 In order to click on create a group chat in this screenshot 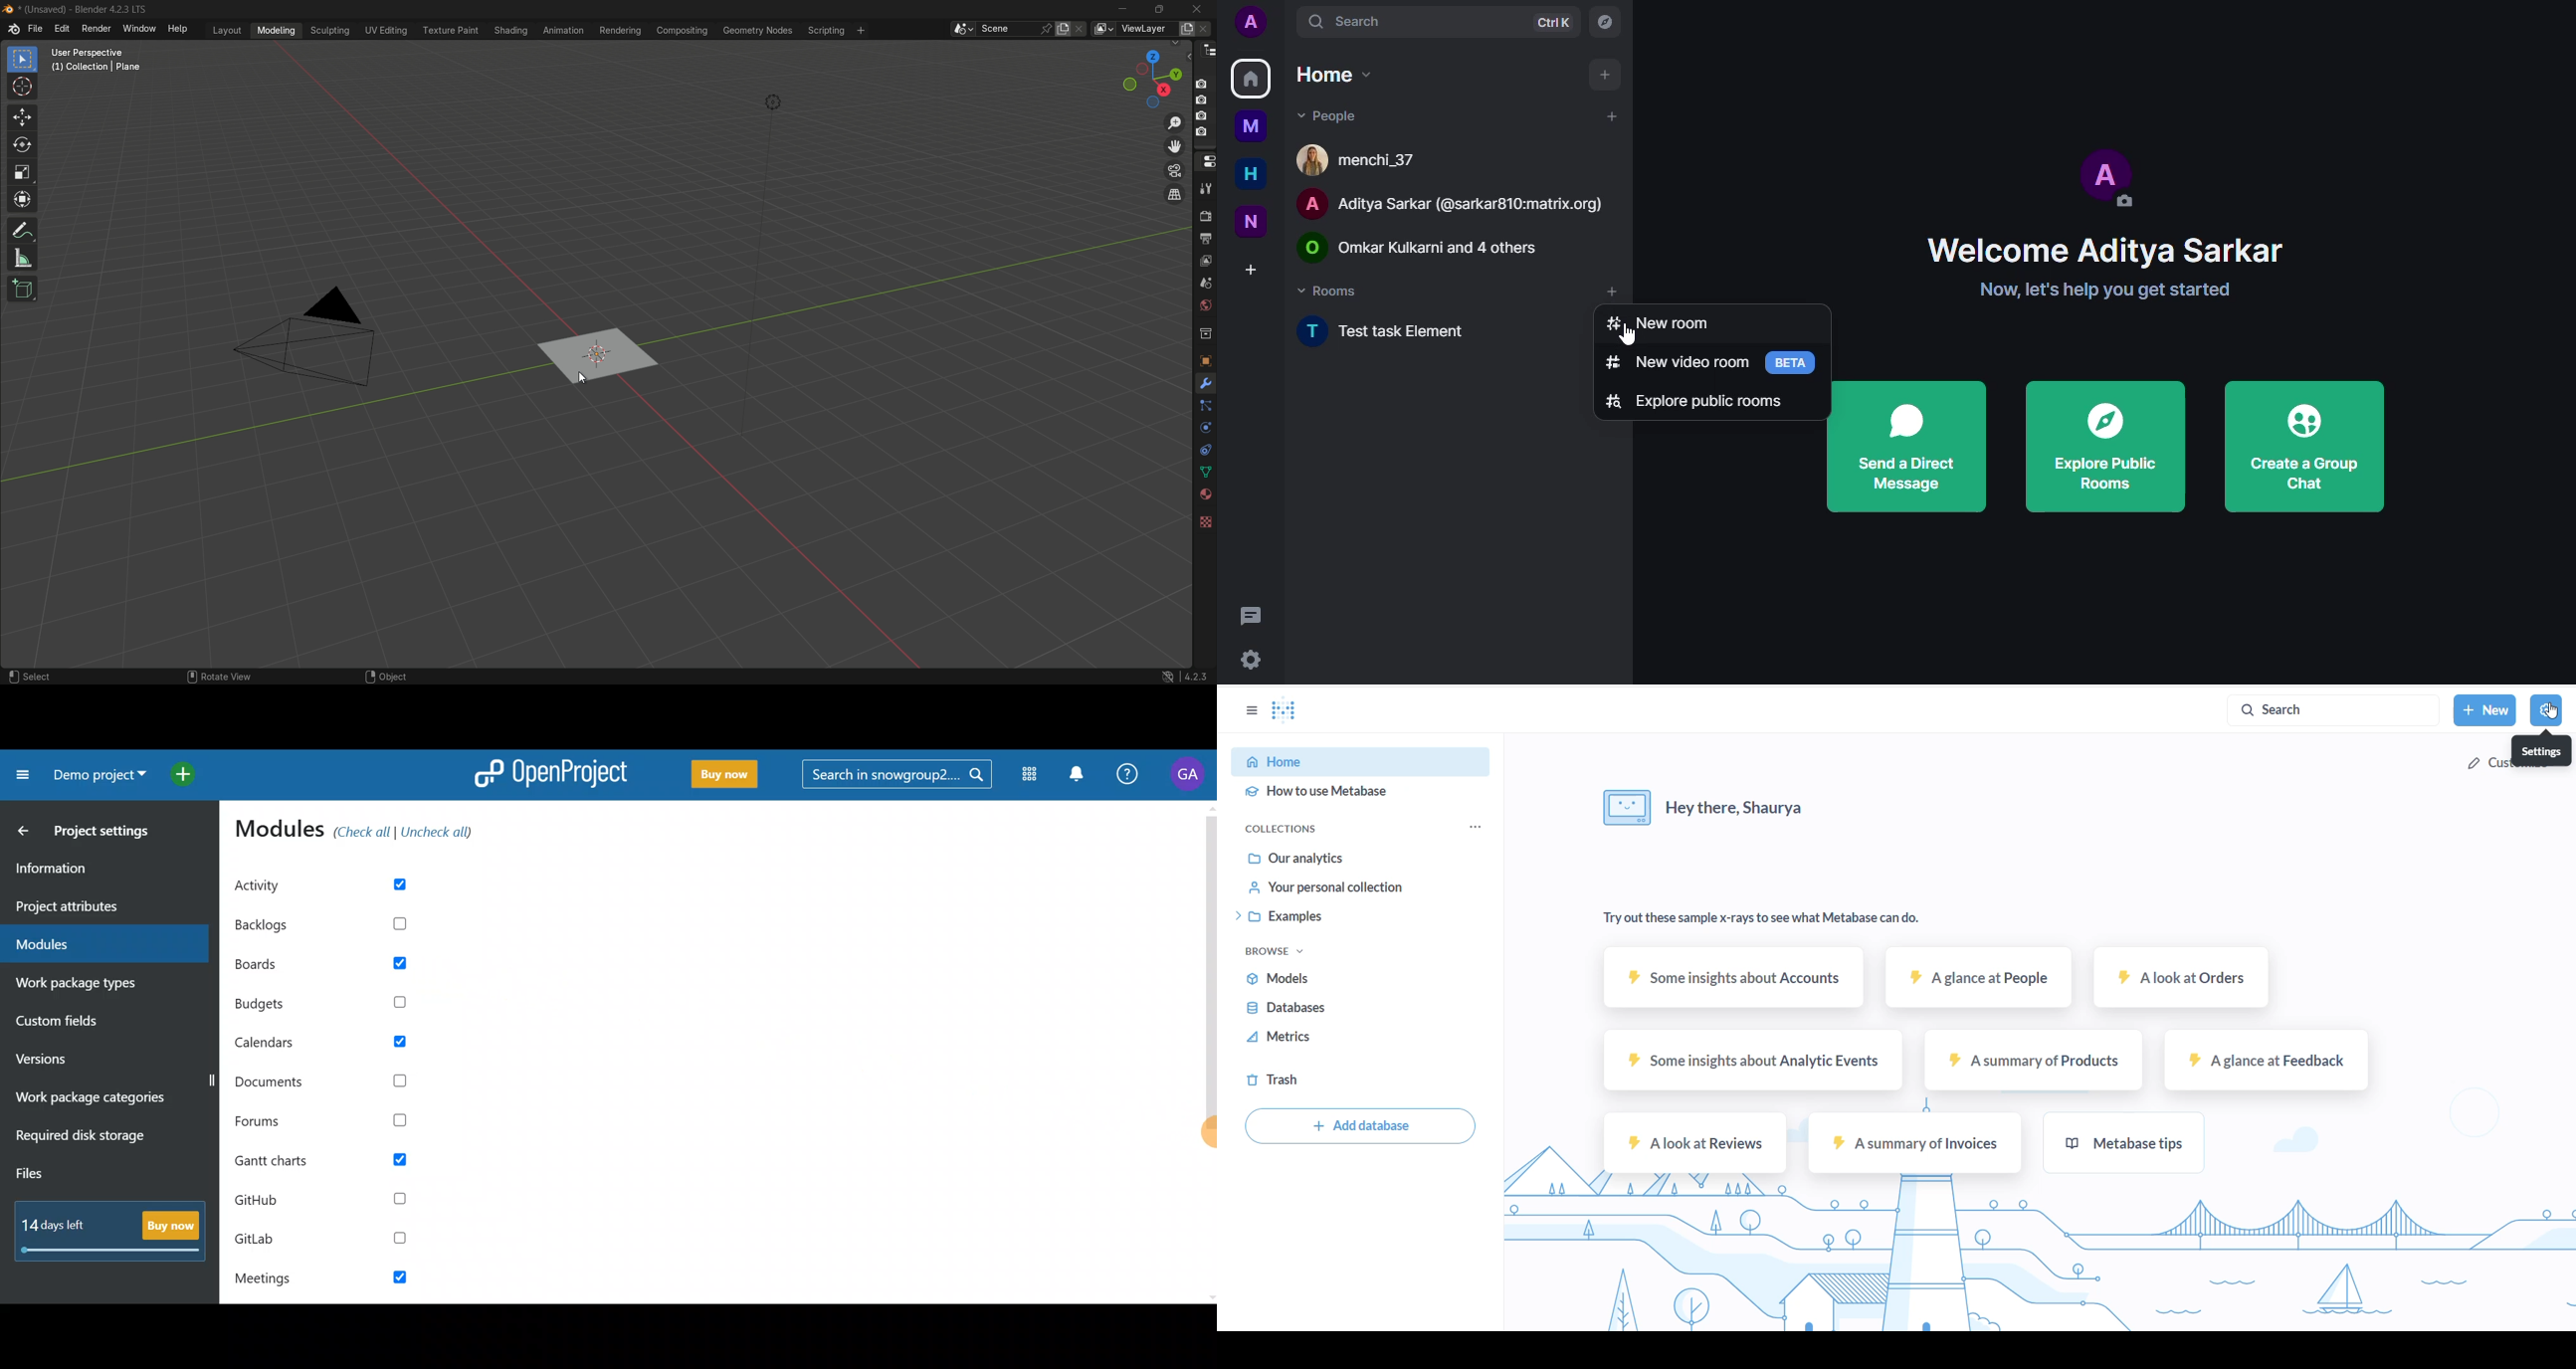, I will do `click(2304, 448)`.